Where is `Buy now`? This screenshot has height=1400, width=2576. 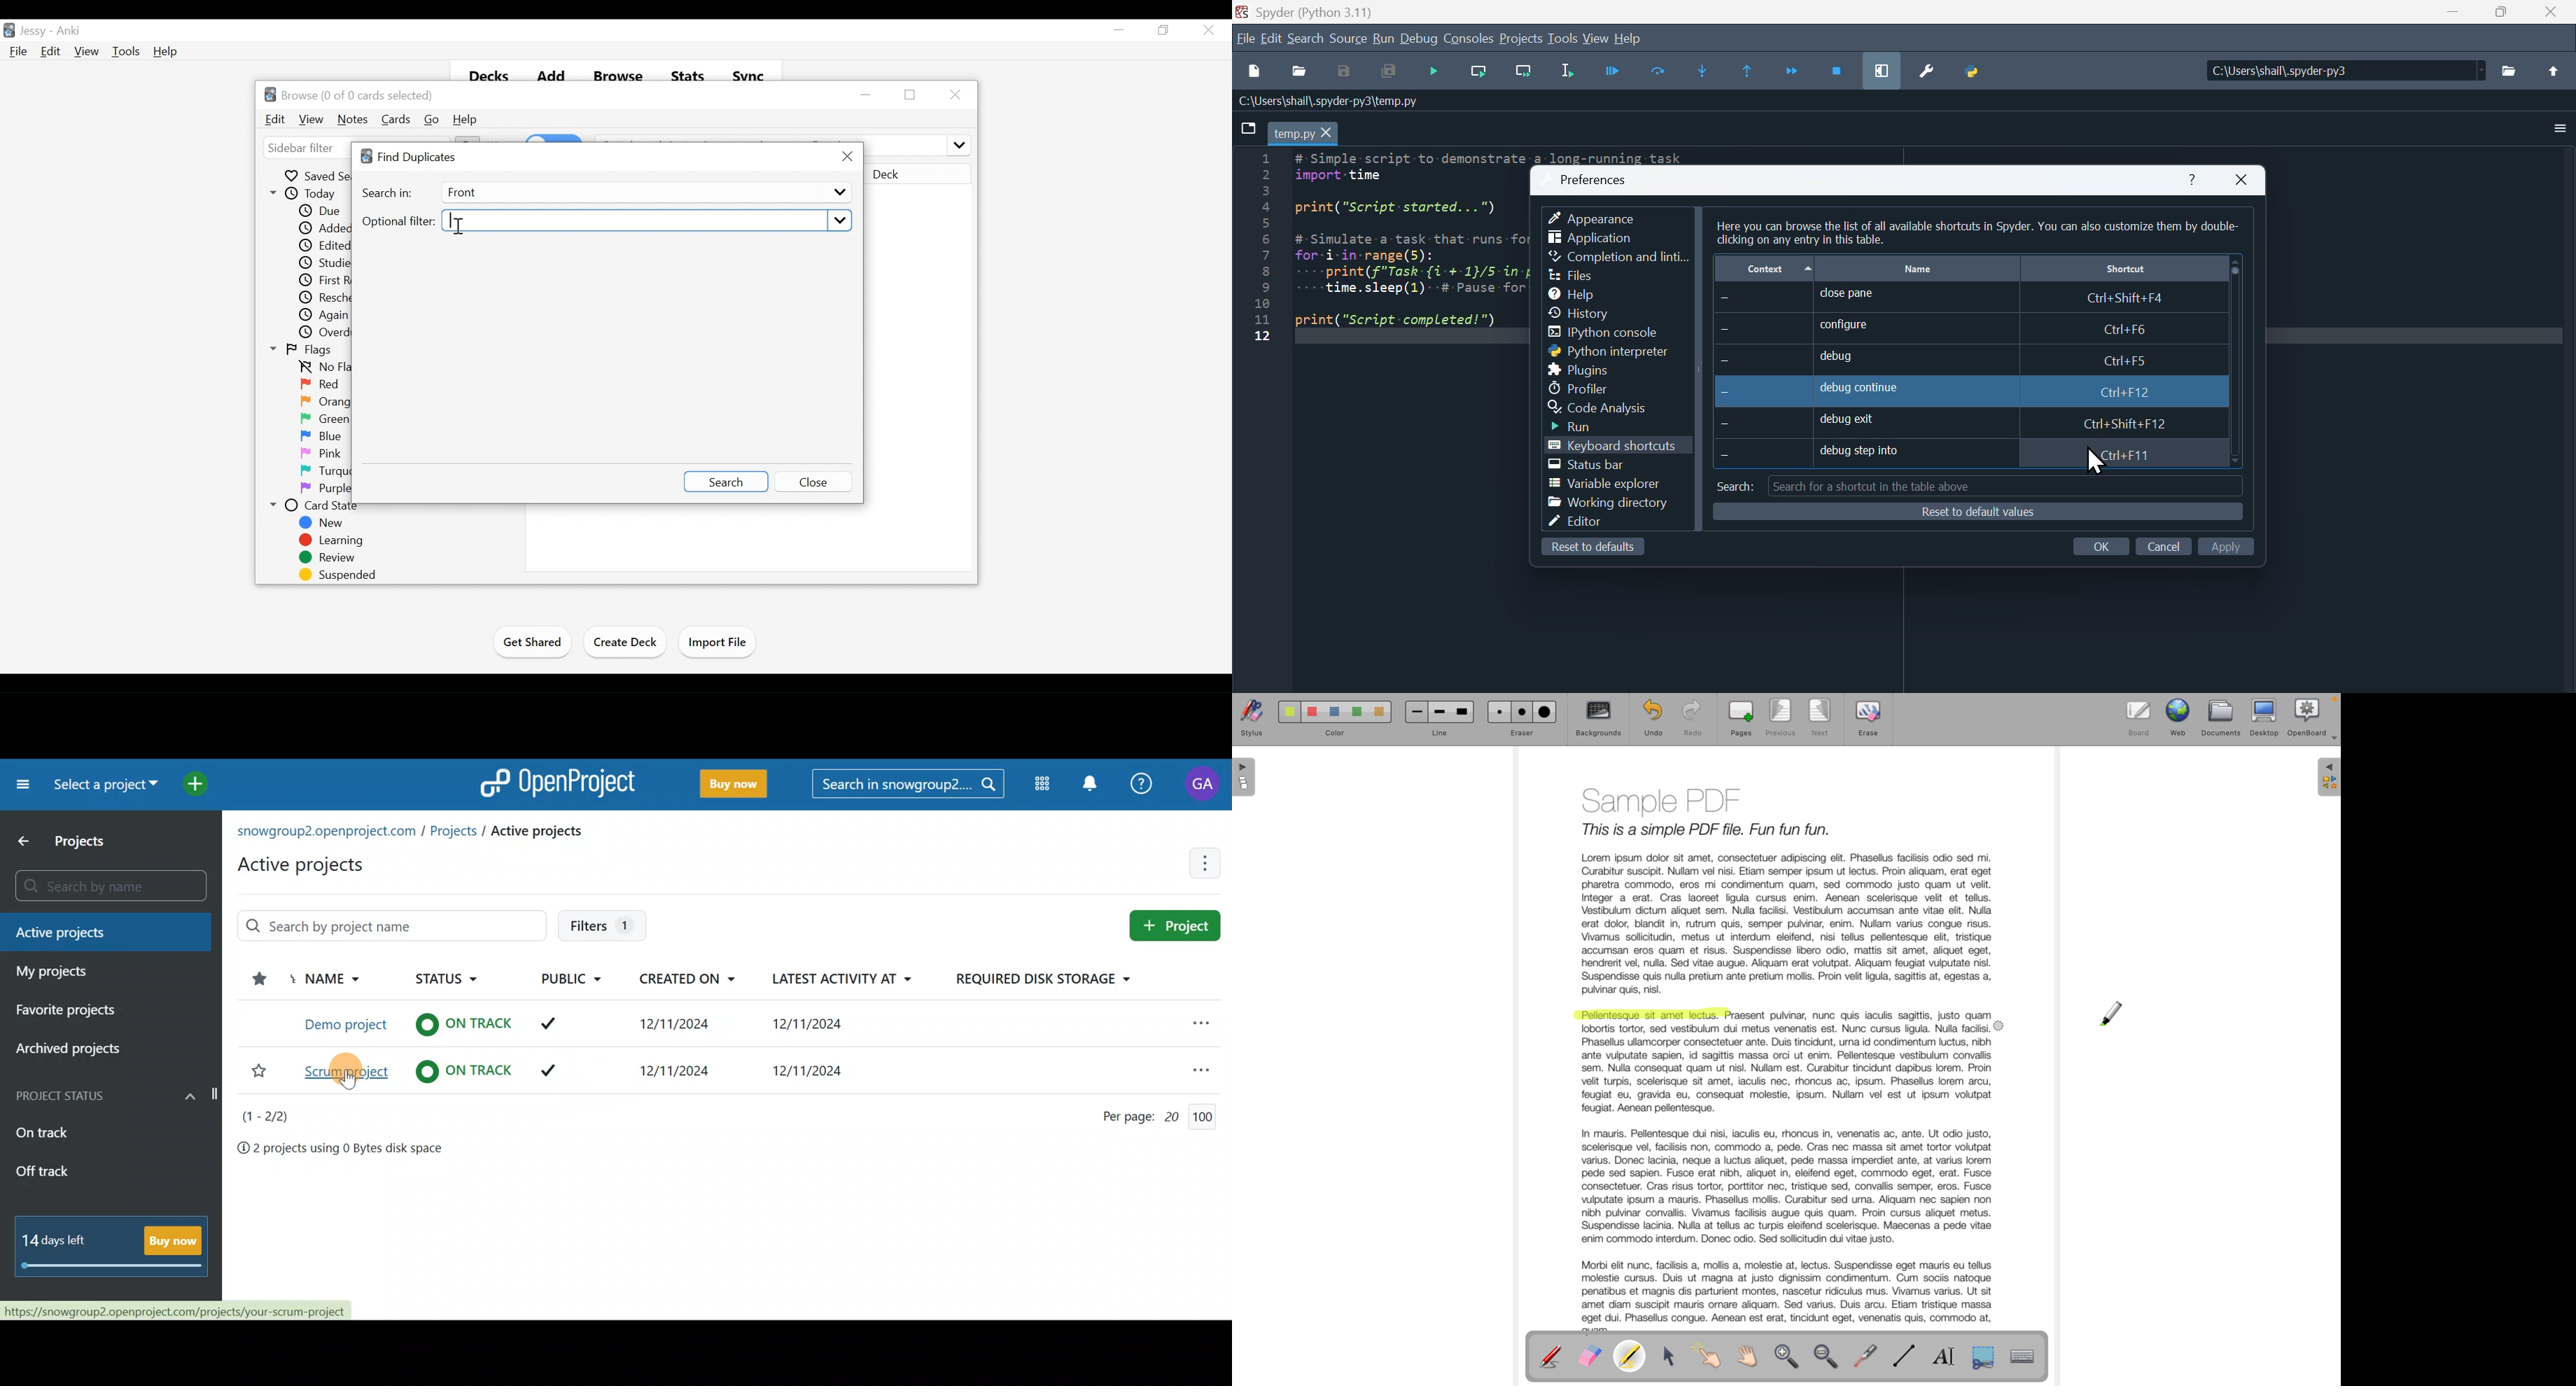 Buy now is located at coordinates (117, 1249).